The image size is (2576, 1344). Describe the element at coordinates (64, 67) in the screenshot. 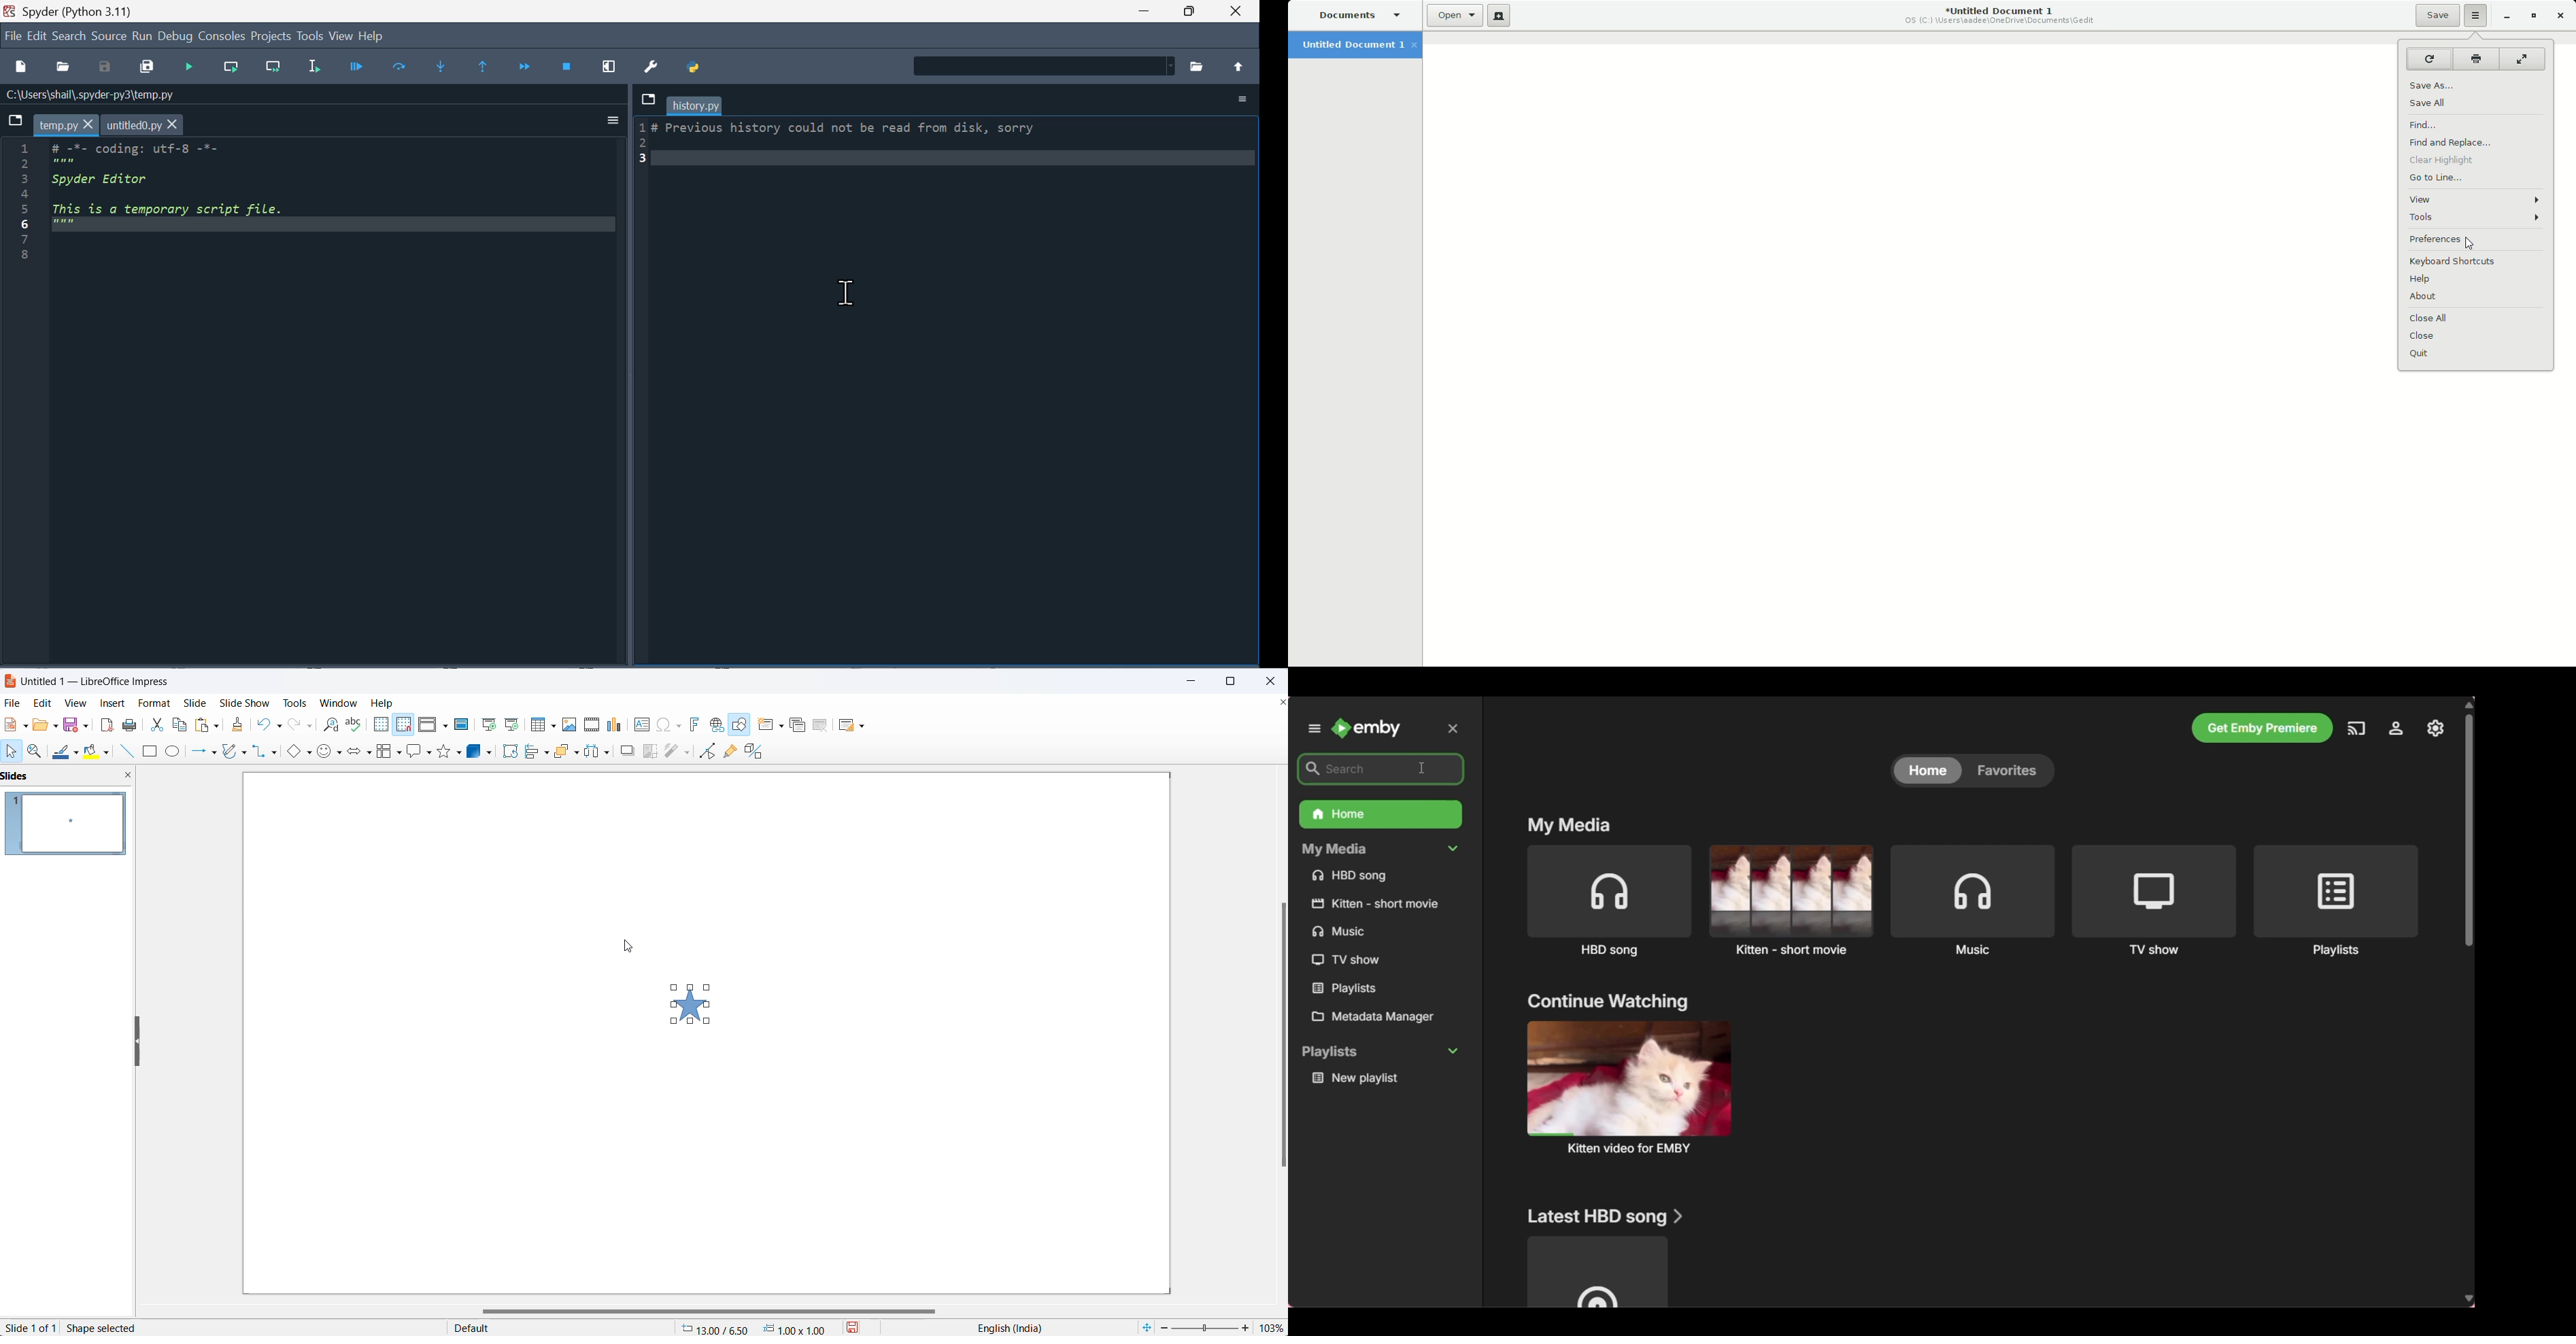

I see `Open file` at that location.